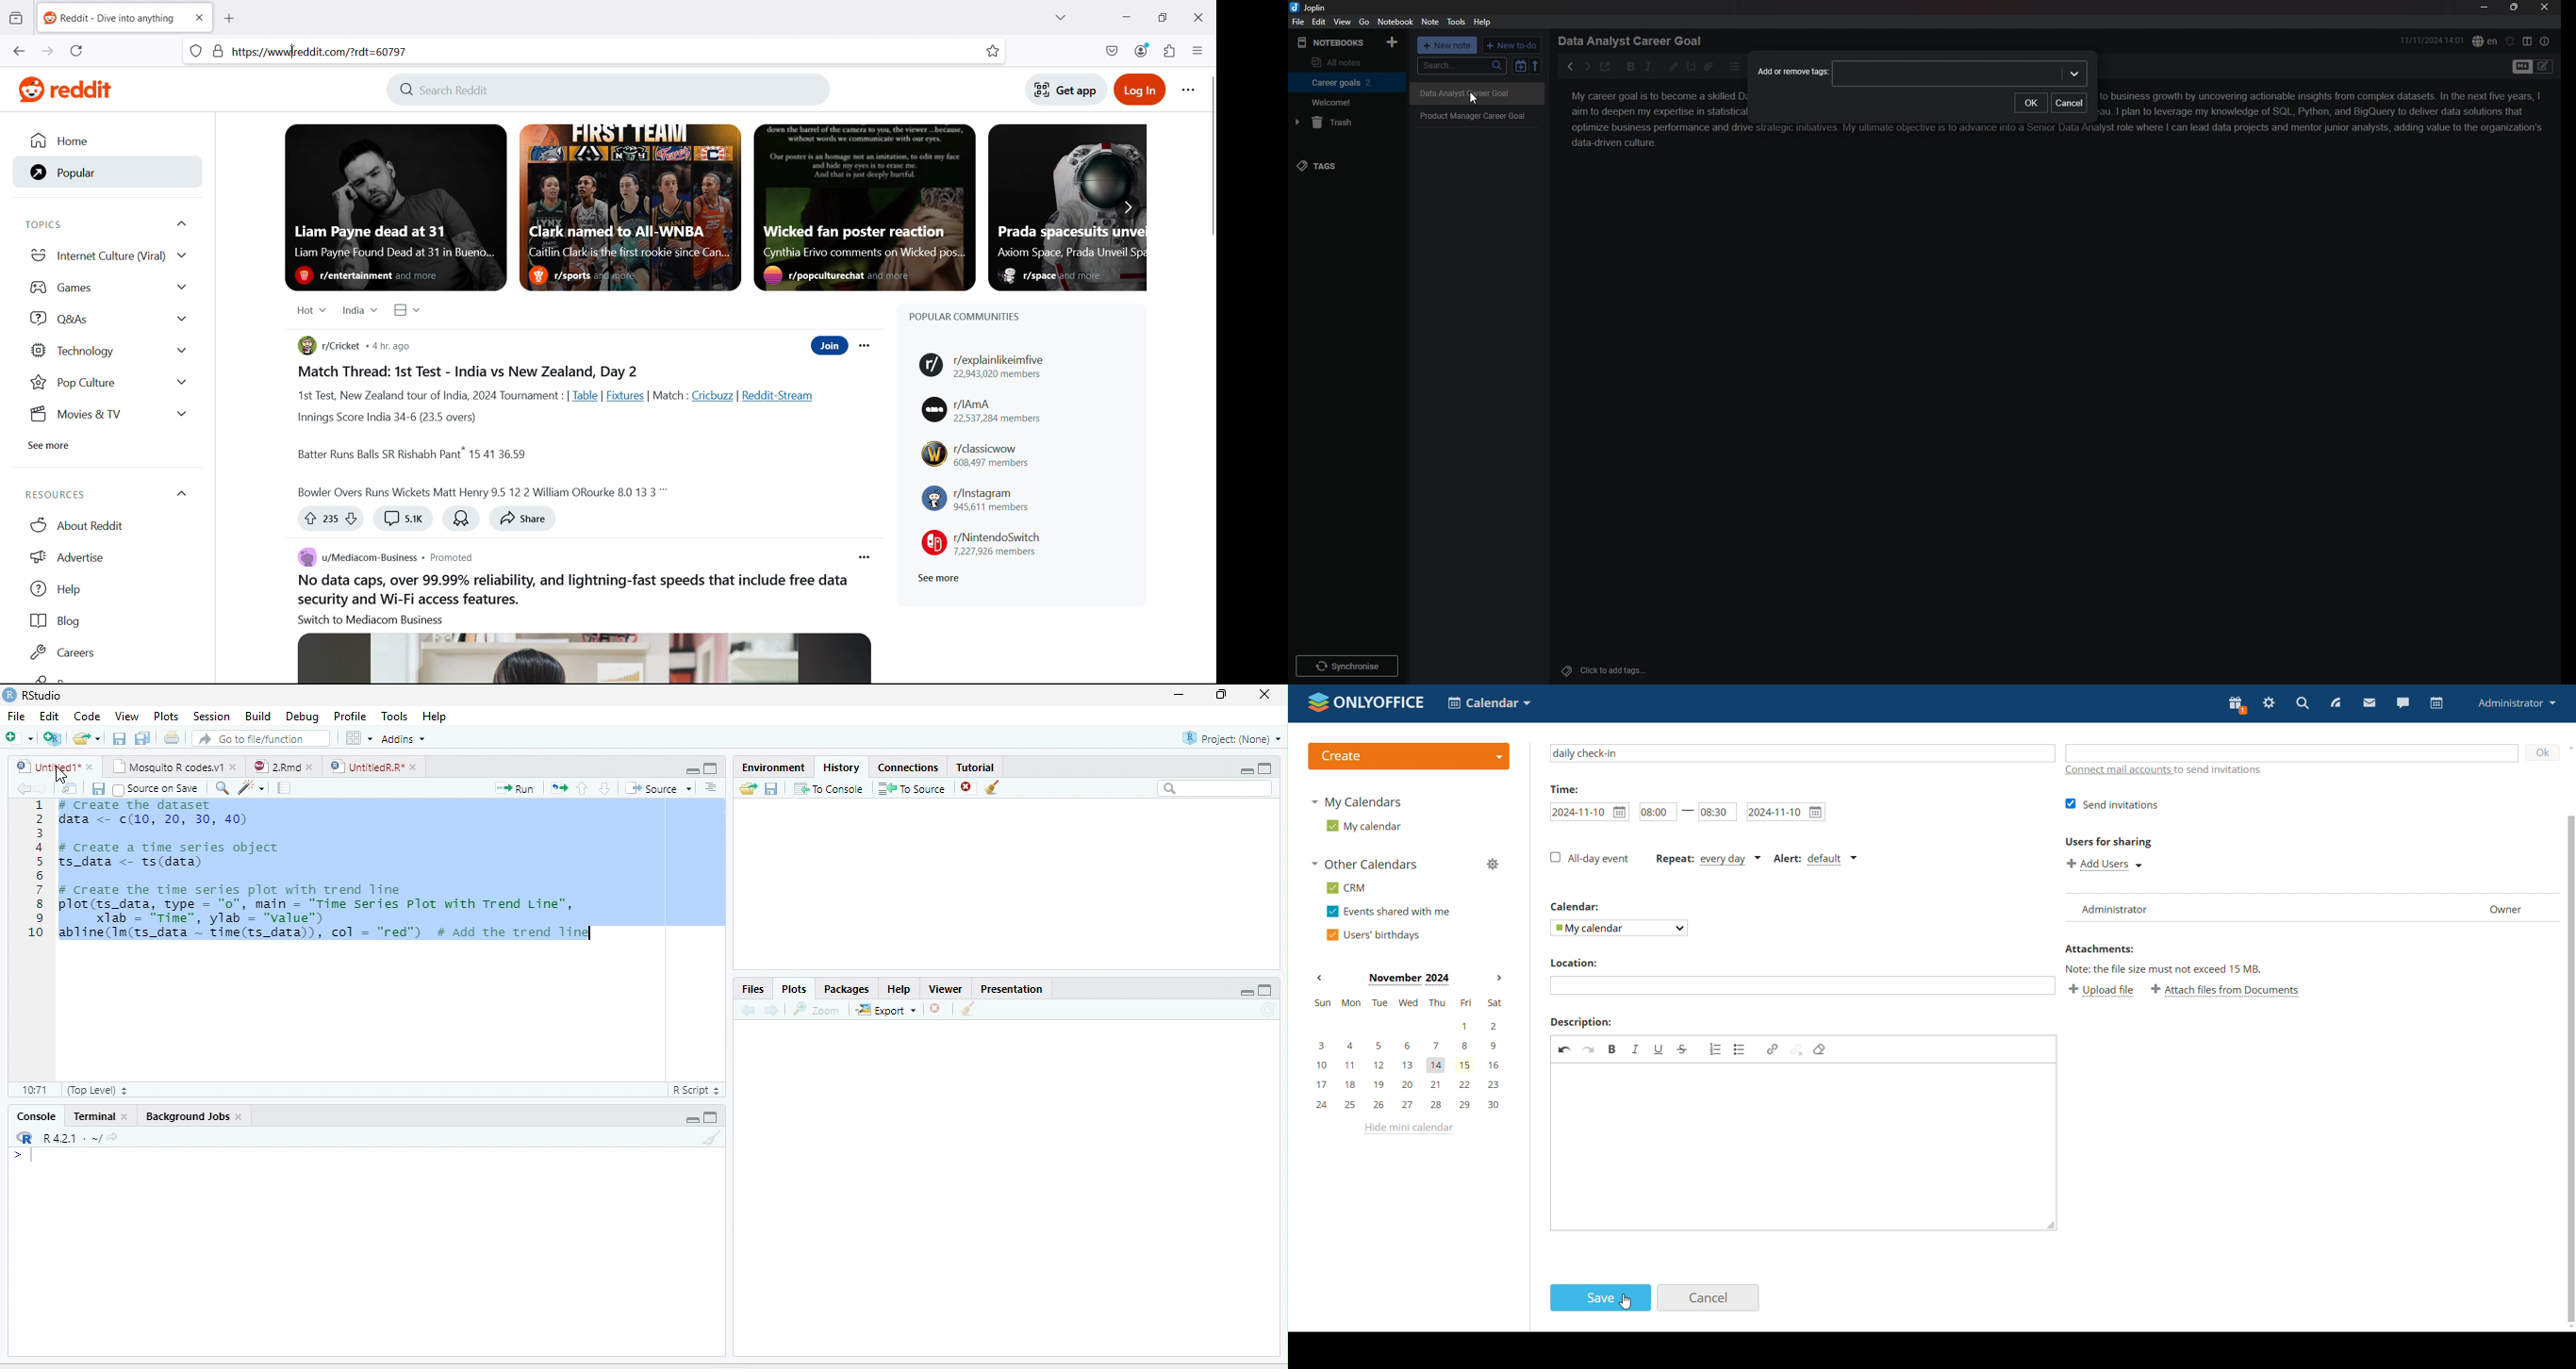 The width and height of the screenshot is (2576, 1372). What do you see at coordinates (166, 767) in the screenshot?
I see `Mosquito R codes.v1` at bounding box center [166, 767].